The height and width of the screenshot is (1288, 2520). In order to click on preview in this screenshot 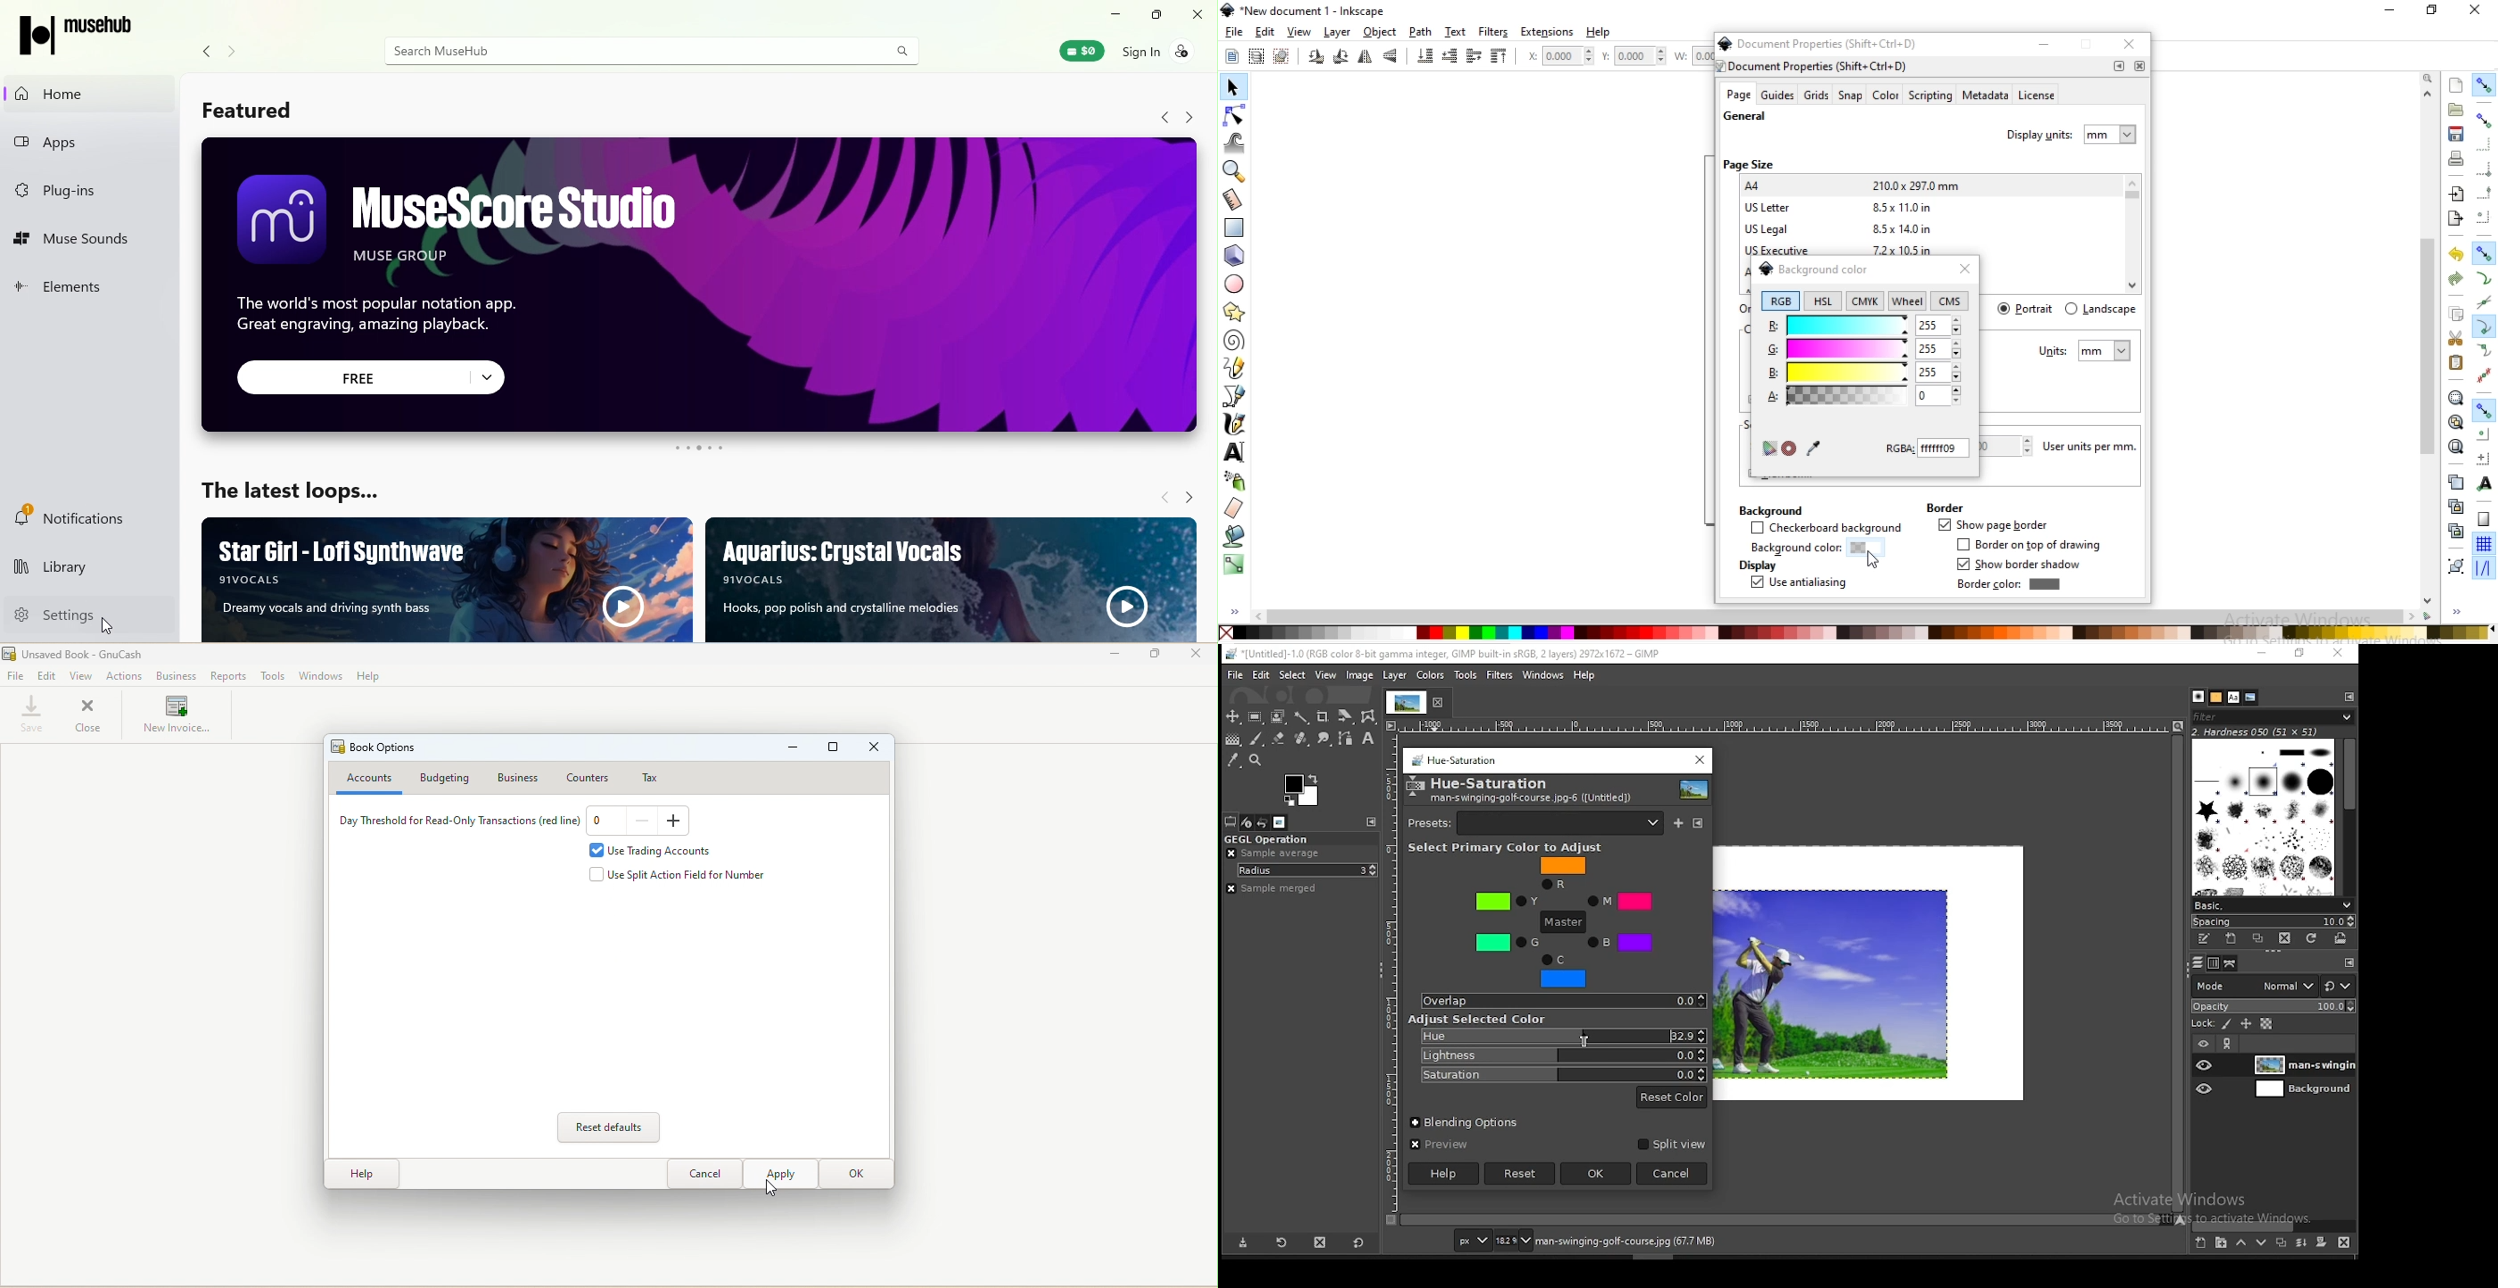, I will do `click(1440, 1145)`.